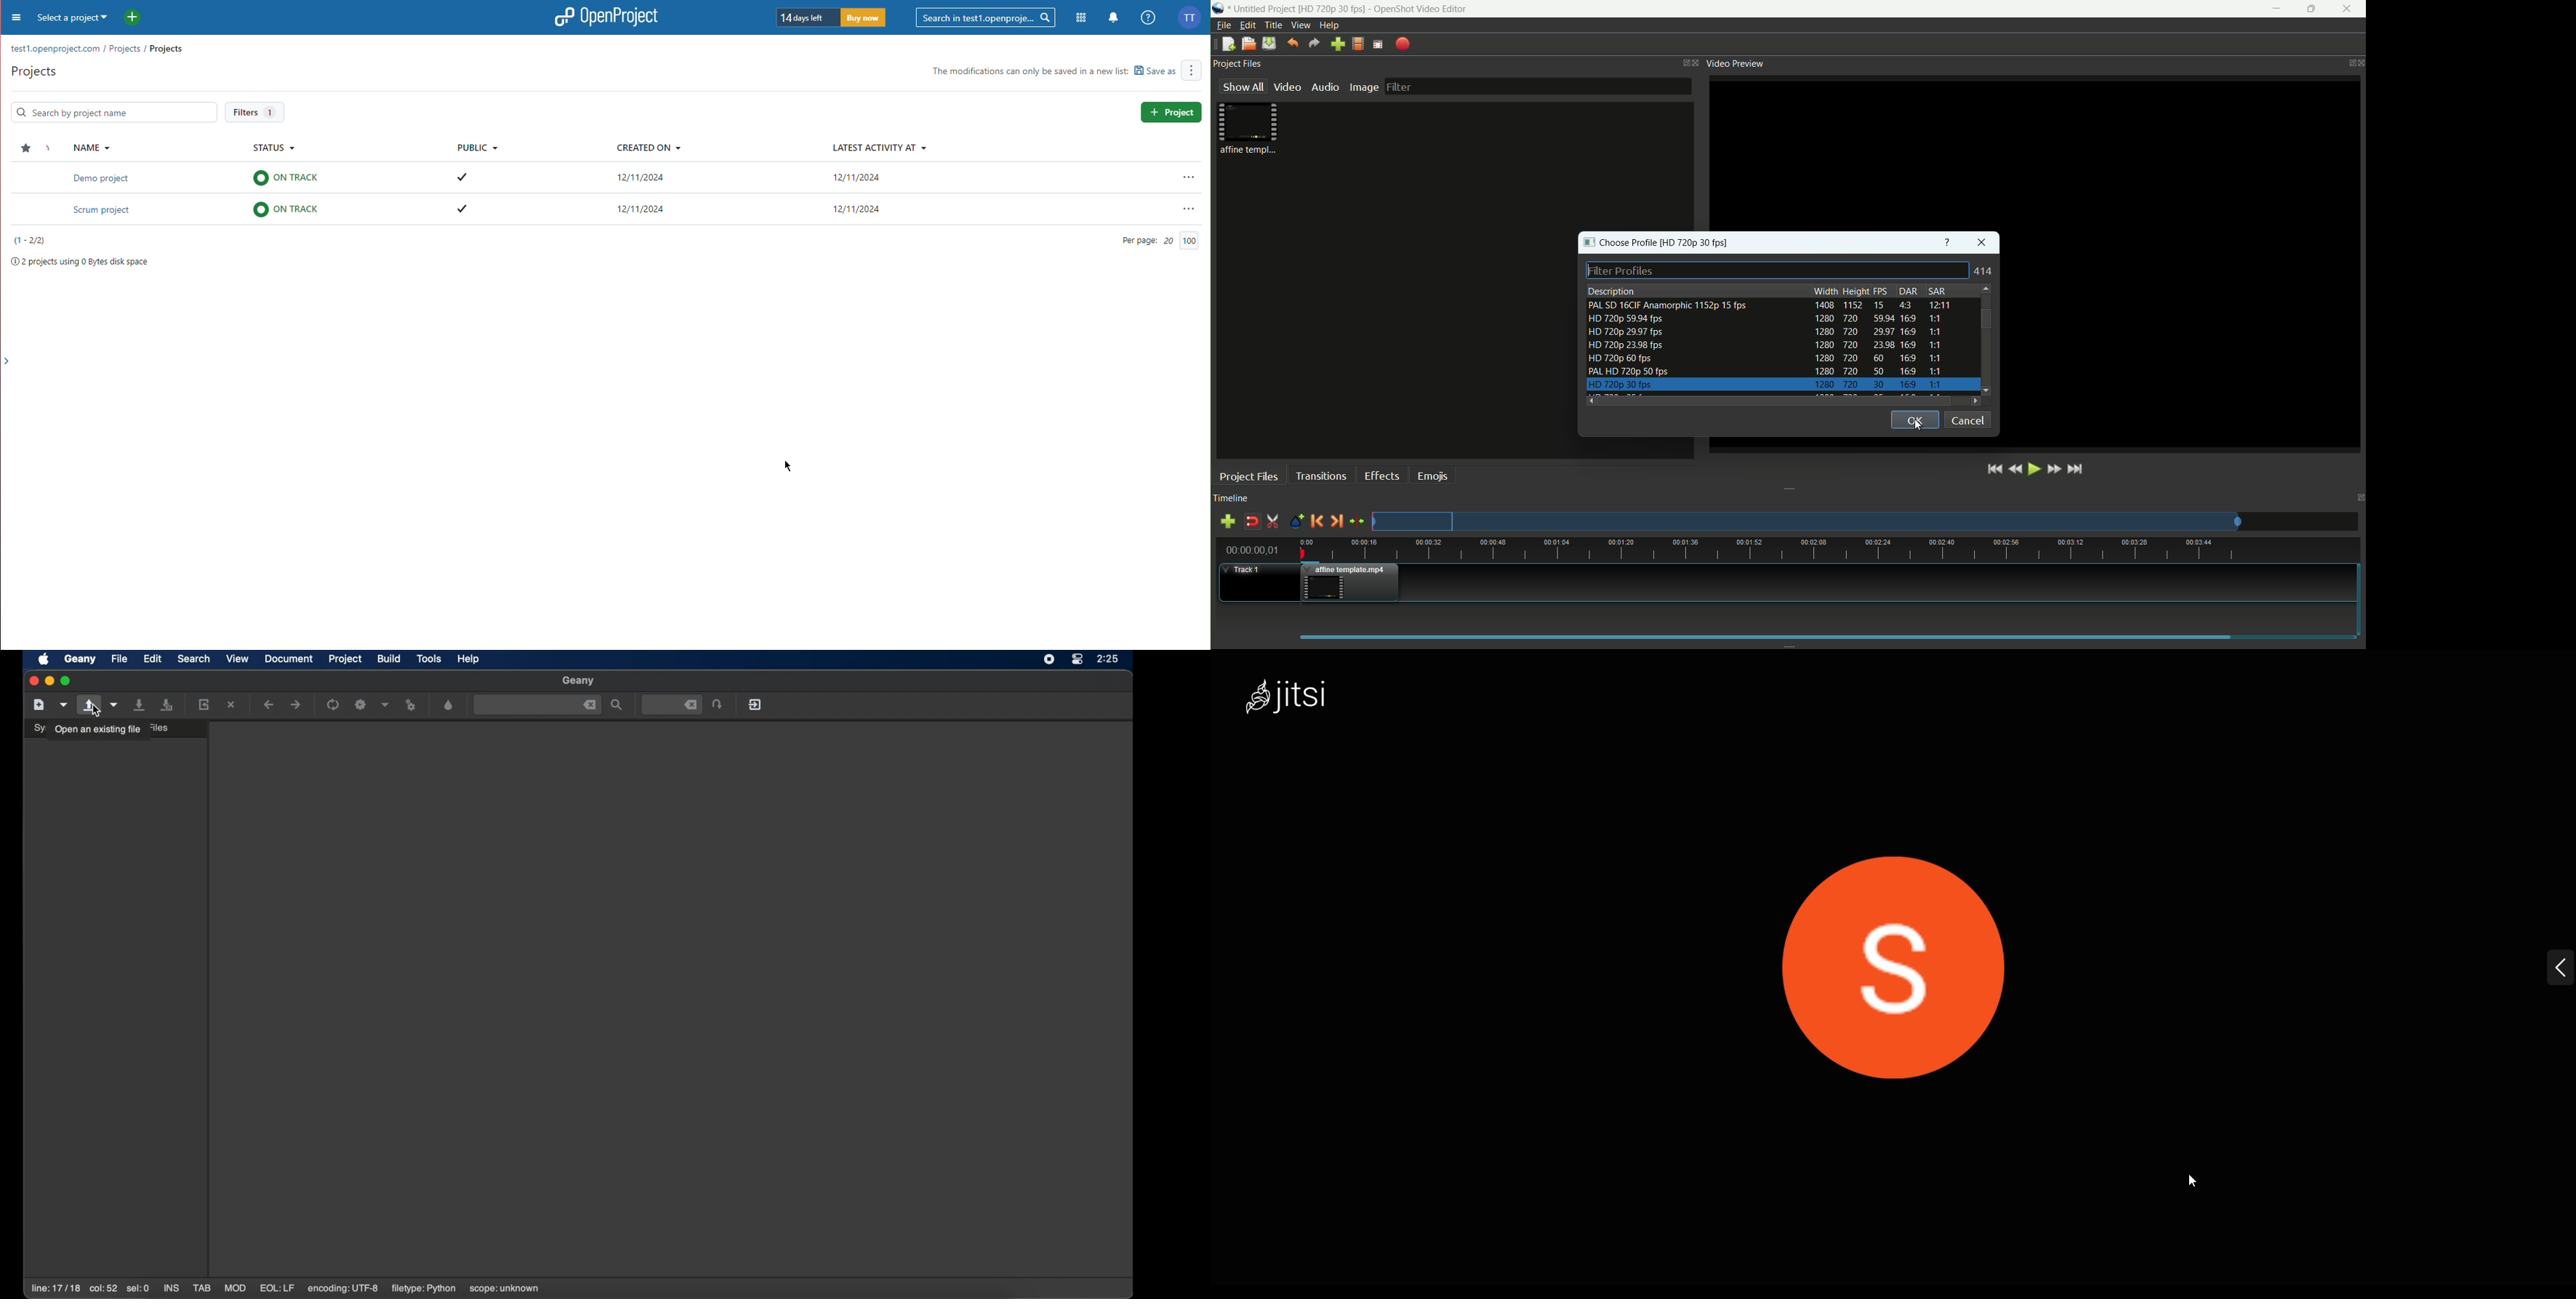  I want to click on Project, so click(1172, 113).